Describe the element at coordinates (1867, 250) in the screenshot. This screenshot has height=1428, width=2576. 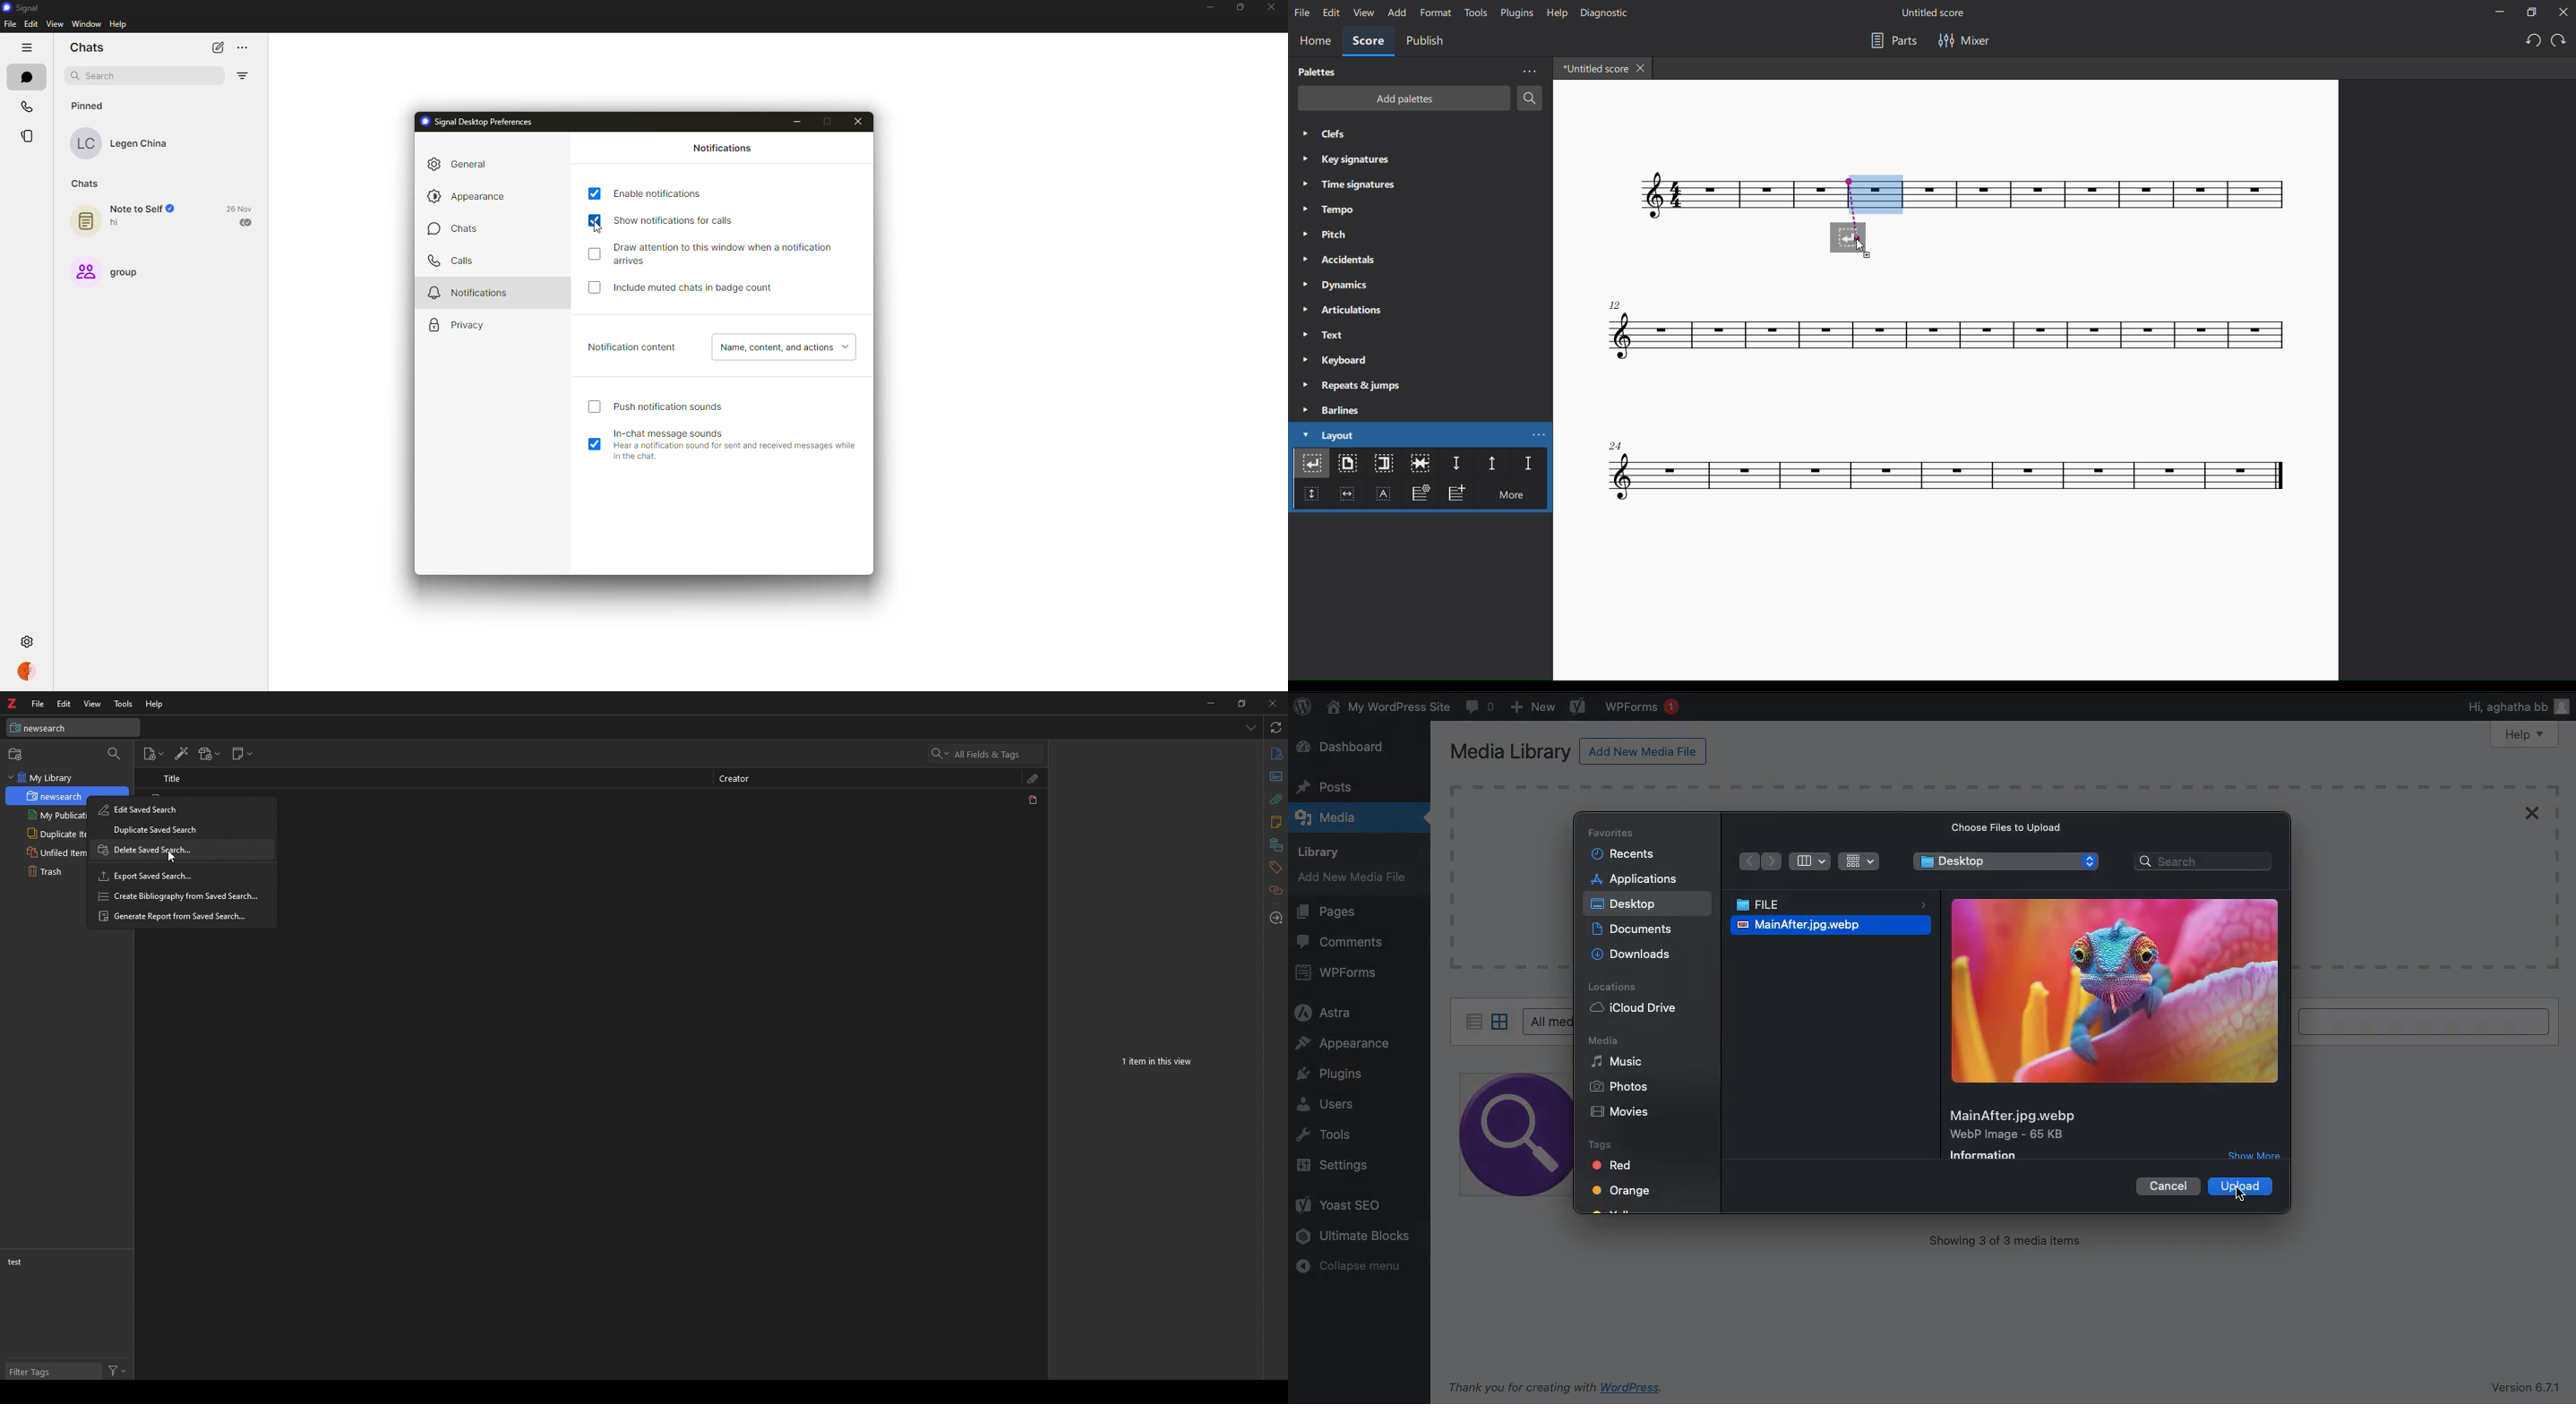
I see `cursor` at that location.